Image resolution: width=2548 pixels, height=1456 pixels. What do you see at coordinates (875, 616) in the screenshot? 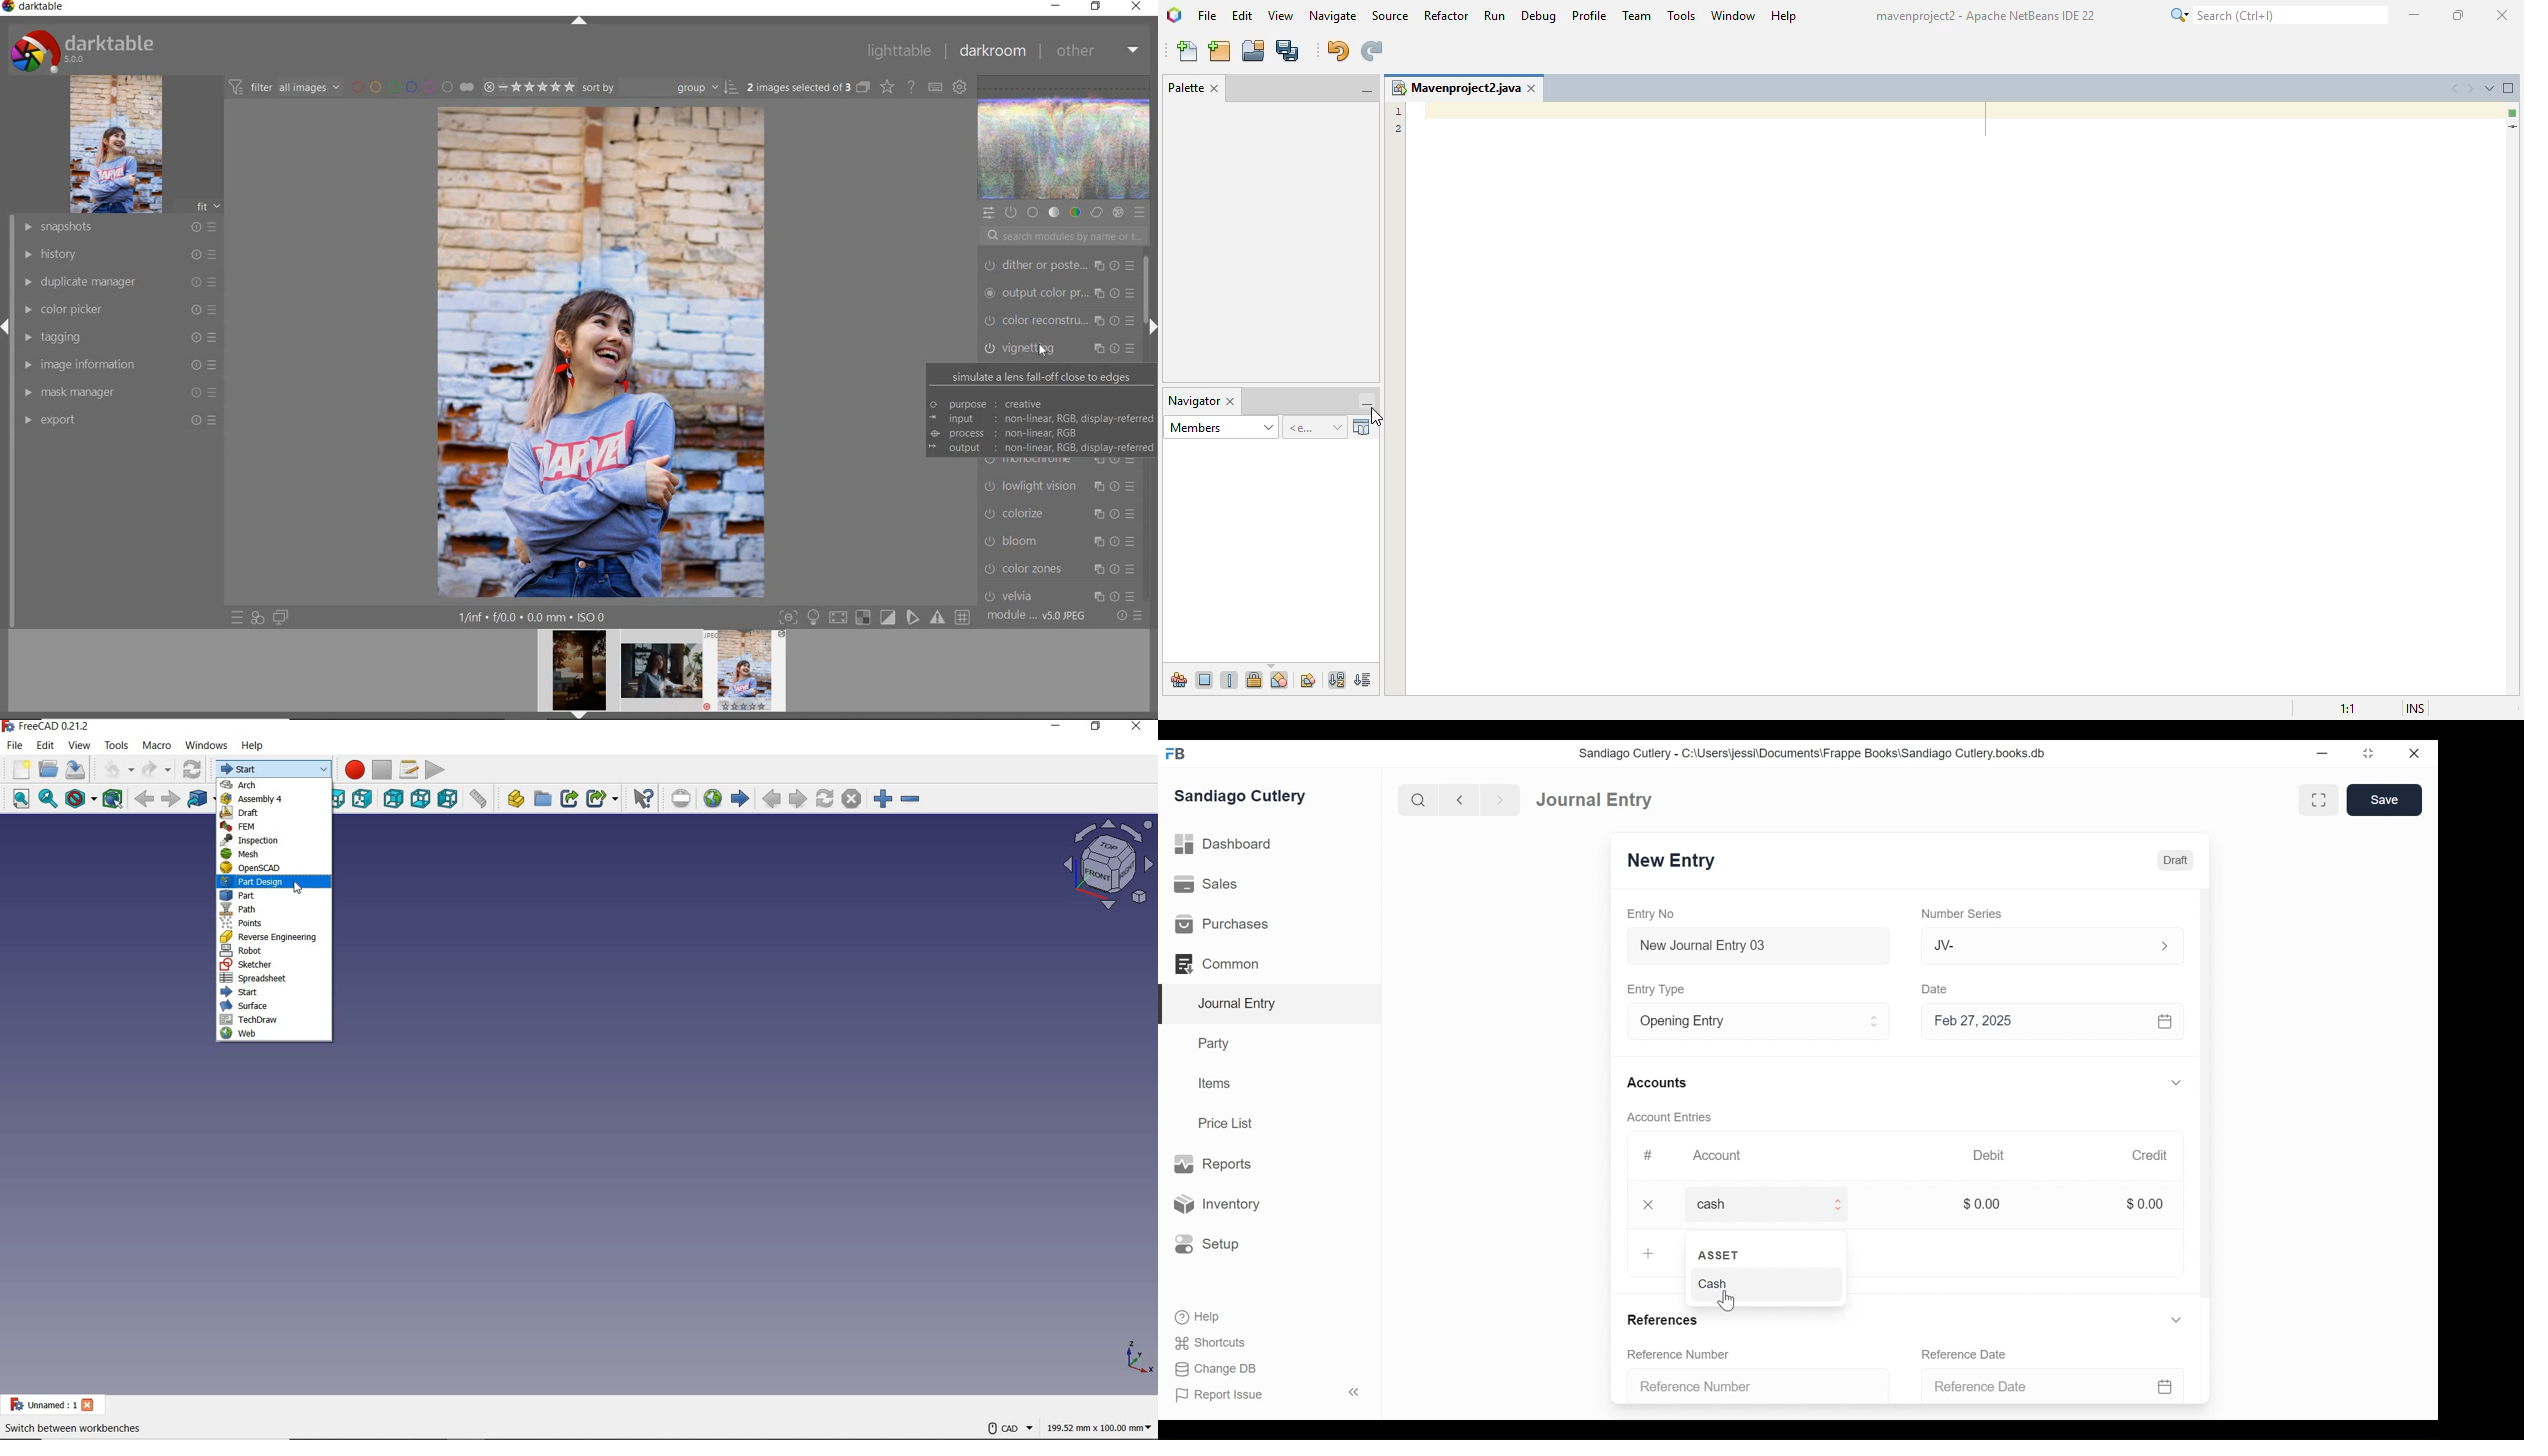
I see `toggle modes` at bounding box center [875, 616].